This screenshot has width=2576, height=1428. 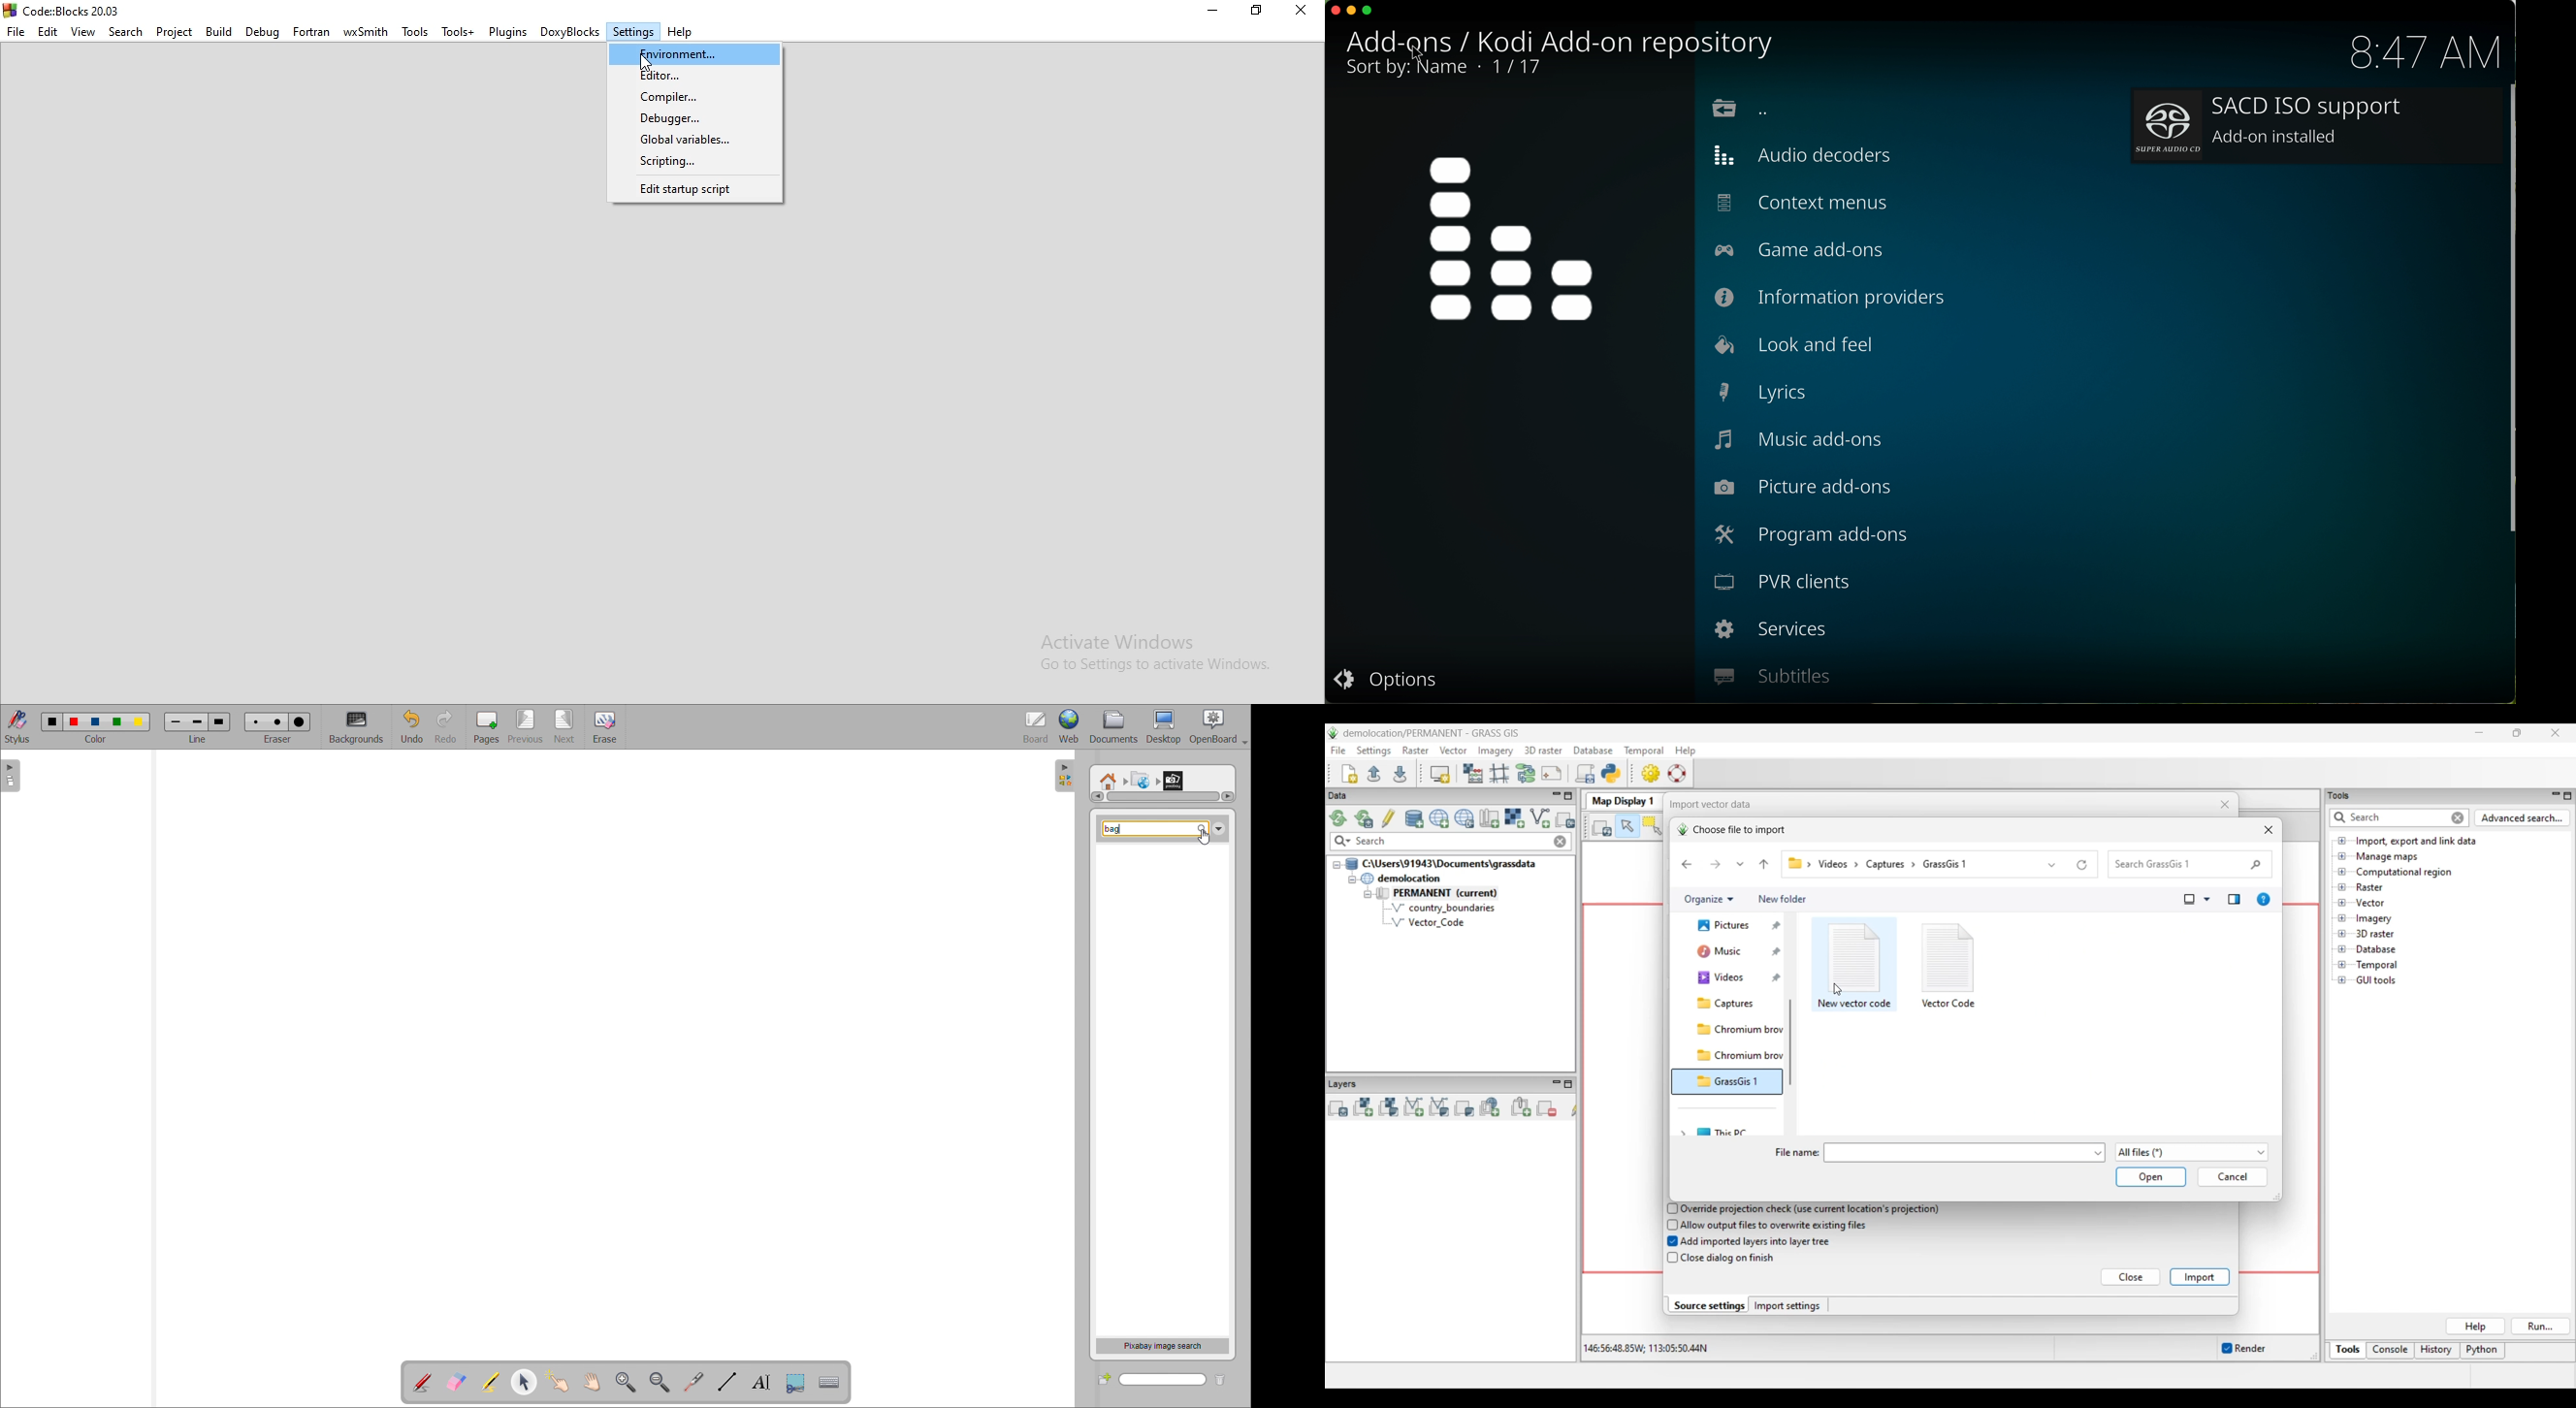 What do you see at coordinates (1813, 538) in the screenshot?
I see `program add-ons` at bounding box center [1813, 538].